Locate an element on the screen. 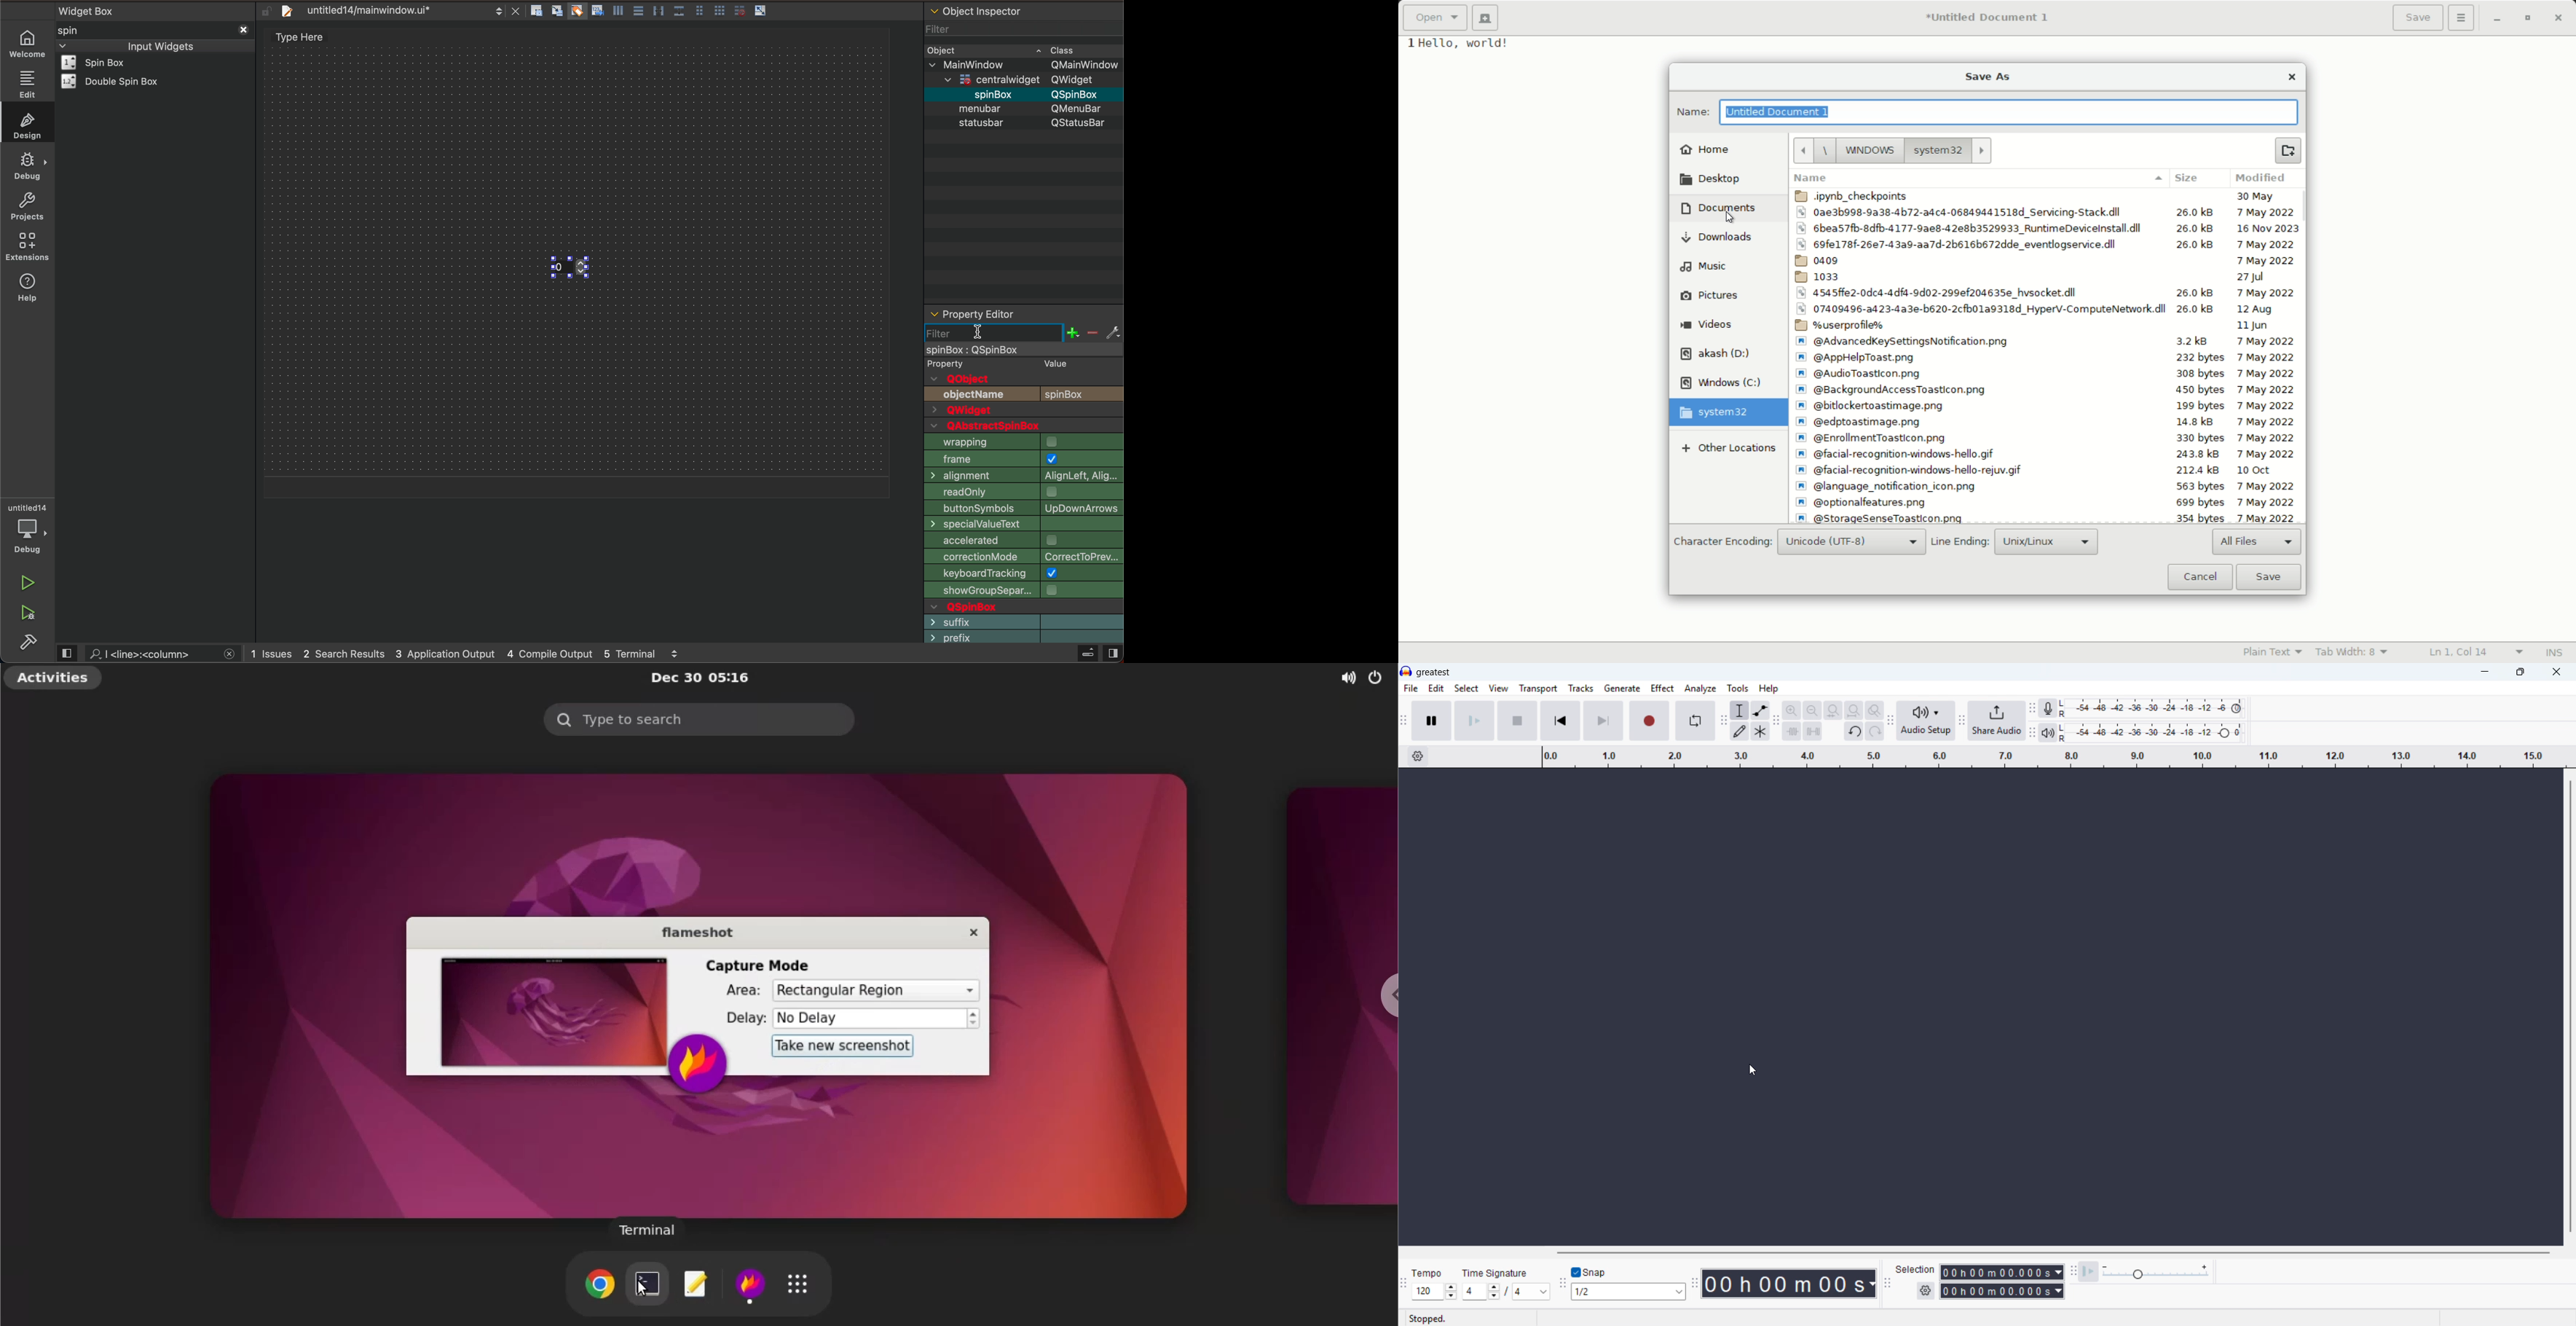  selection is located at coordinates (1916, 1270).